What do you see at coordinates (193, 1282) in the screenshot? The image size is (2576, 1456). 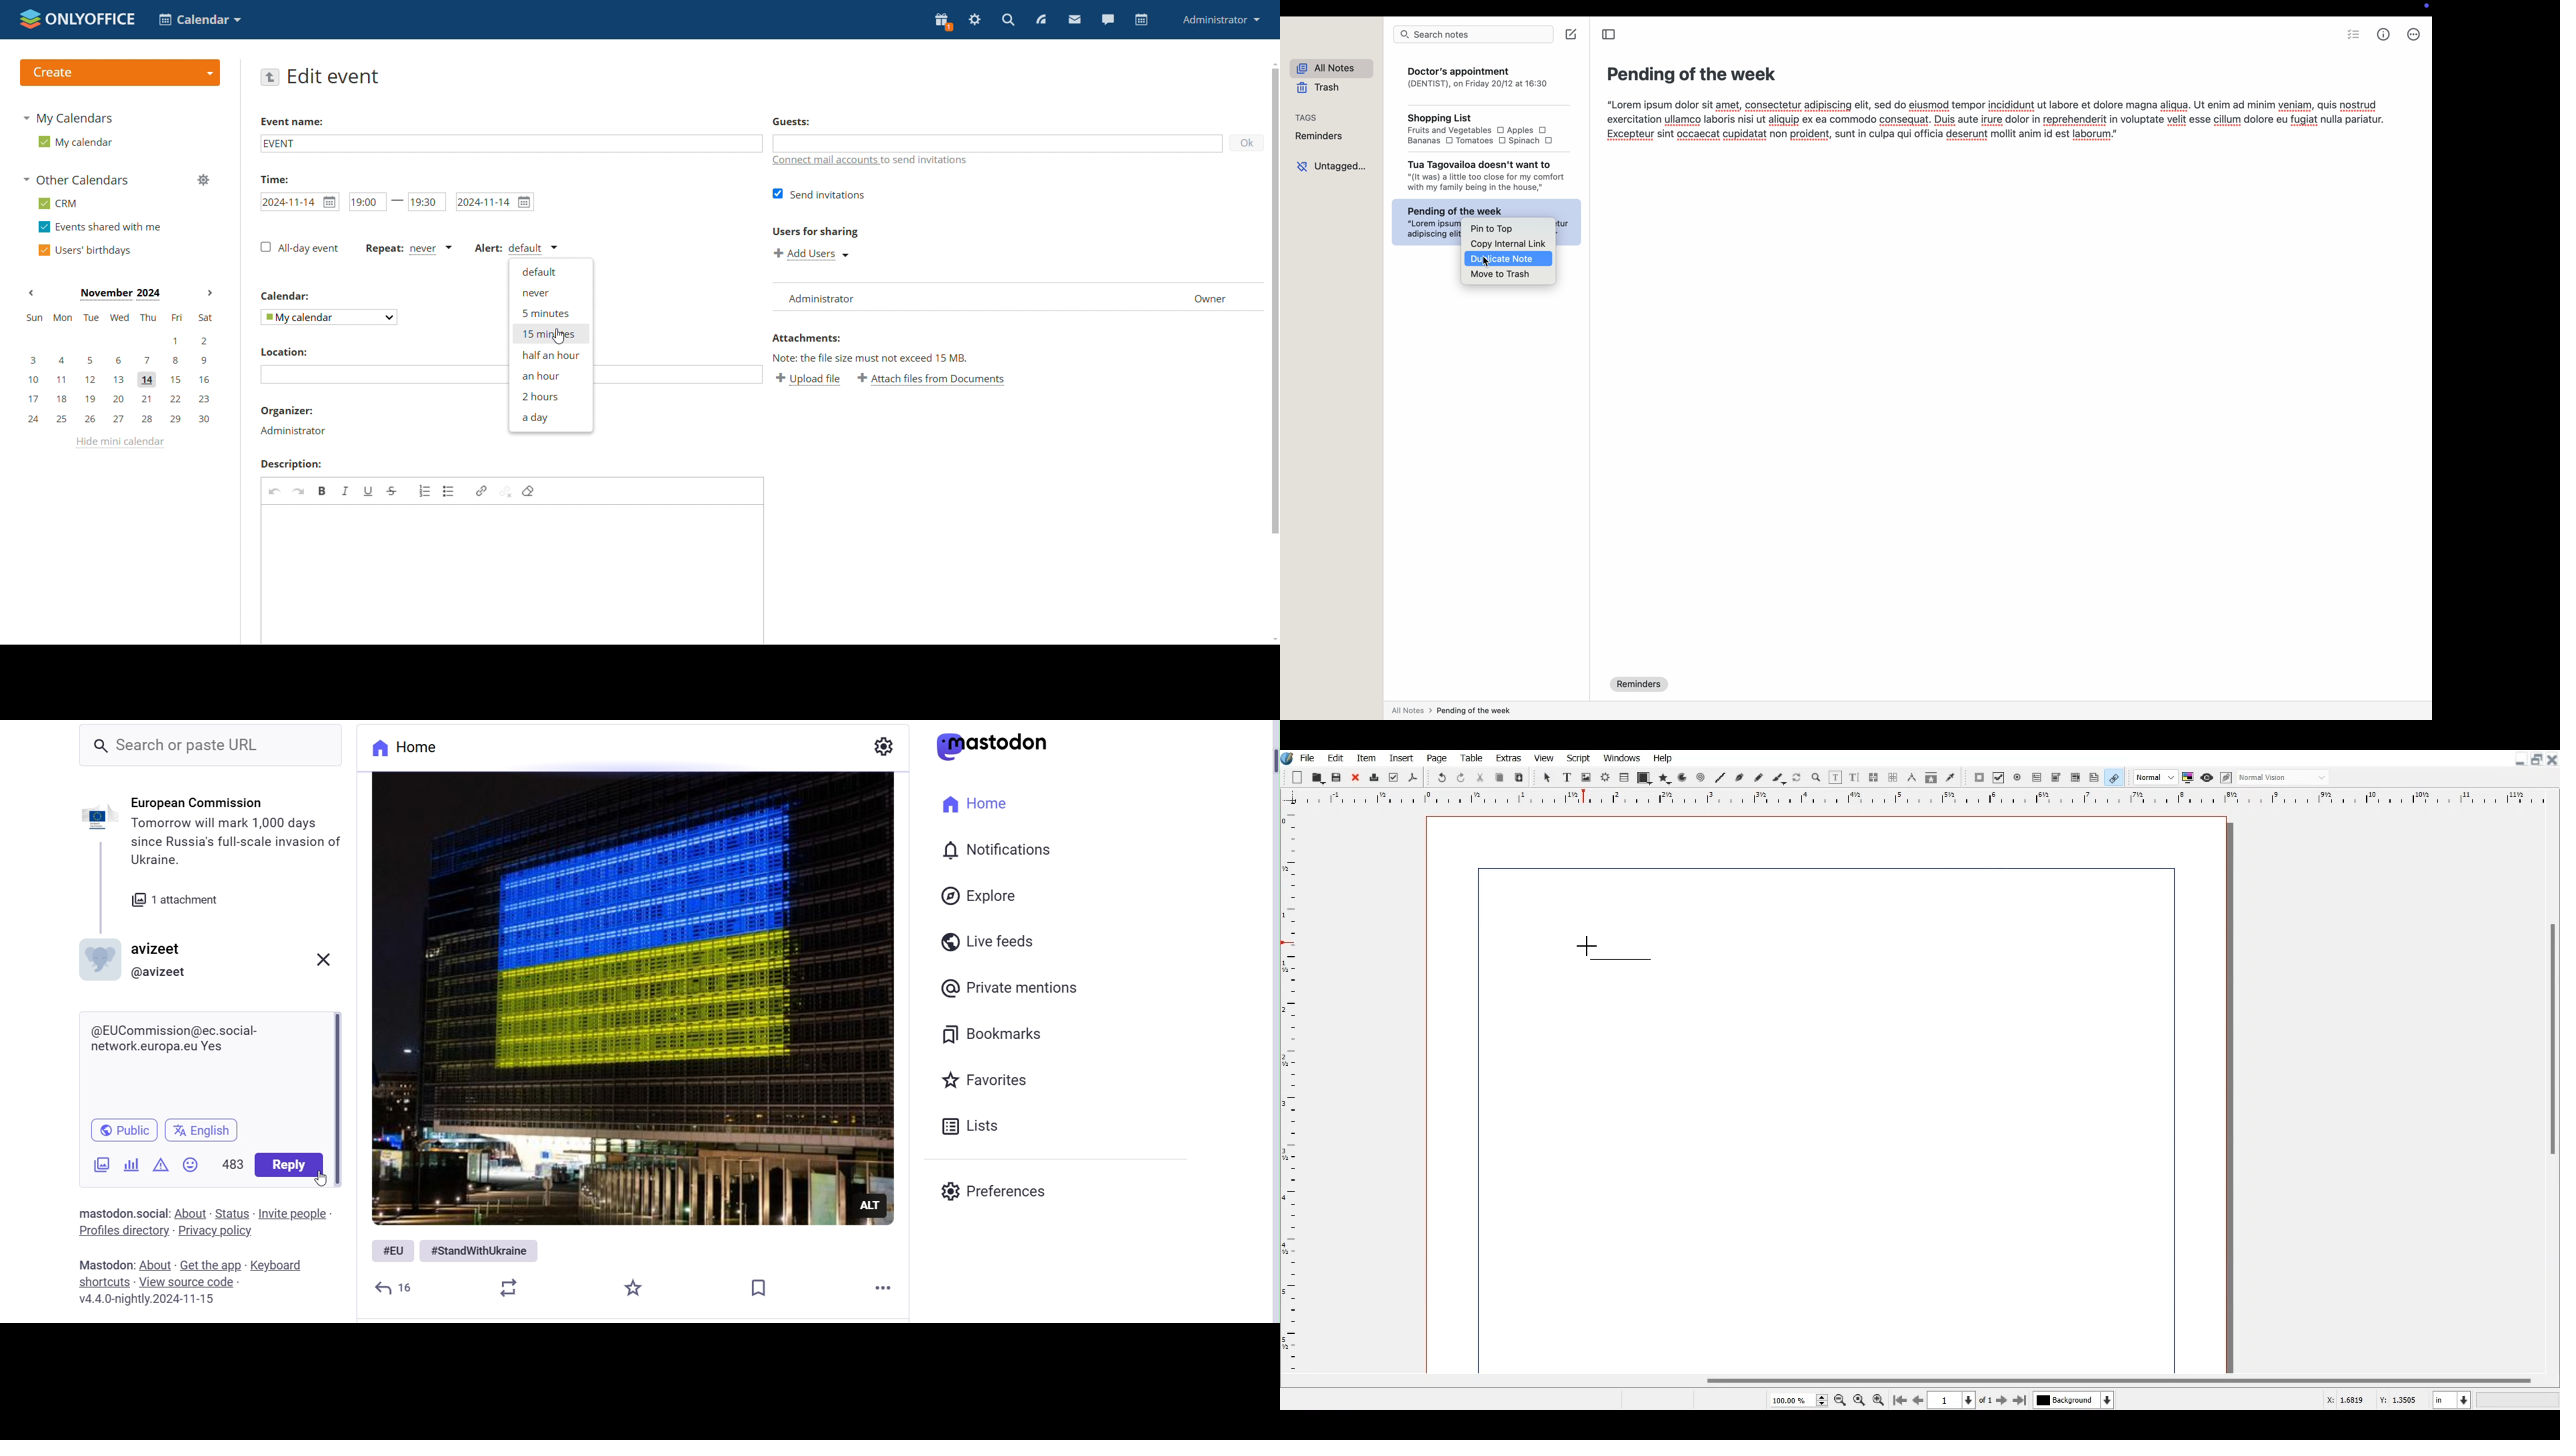 I see `View Source Code` at bounding box center [193, 1282].